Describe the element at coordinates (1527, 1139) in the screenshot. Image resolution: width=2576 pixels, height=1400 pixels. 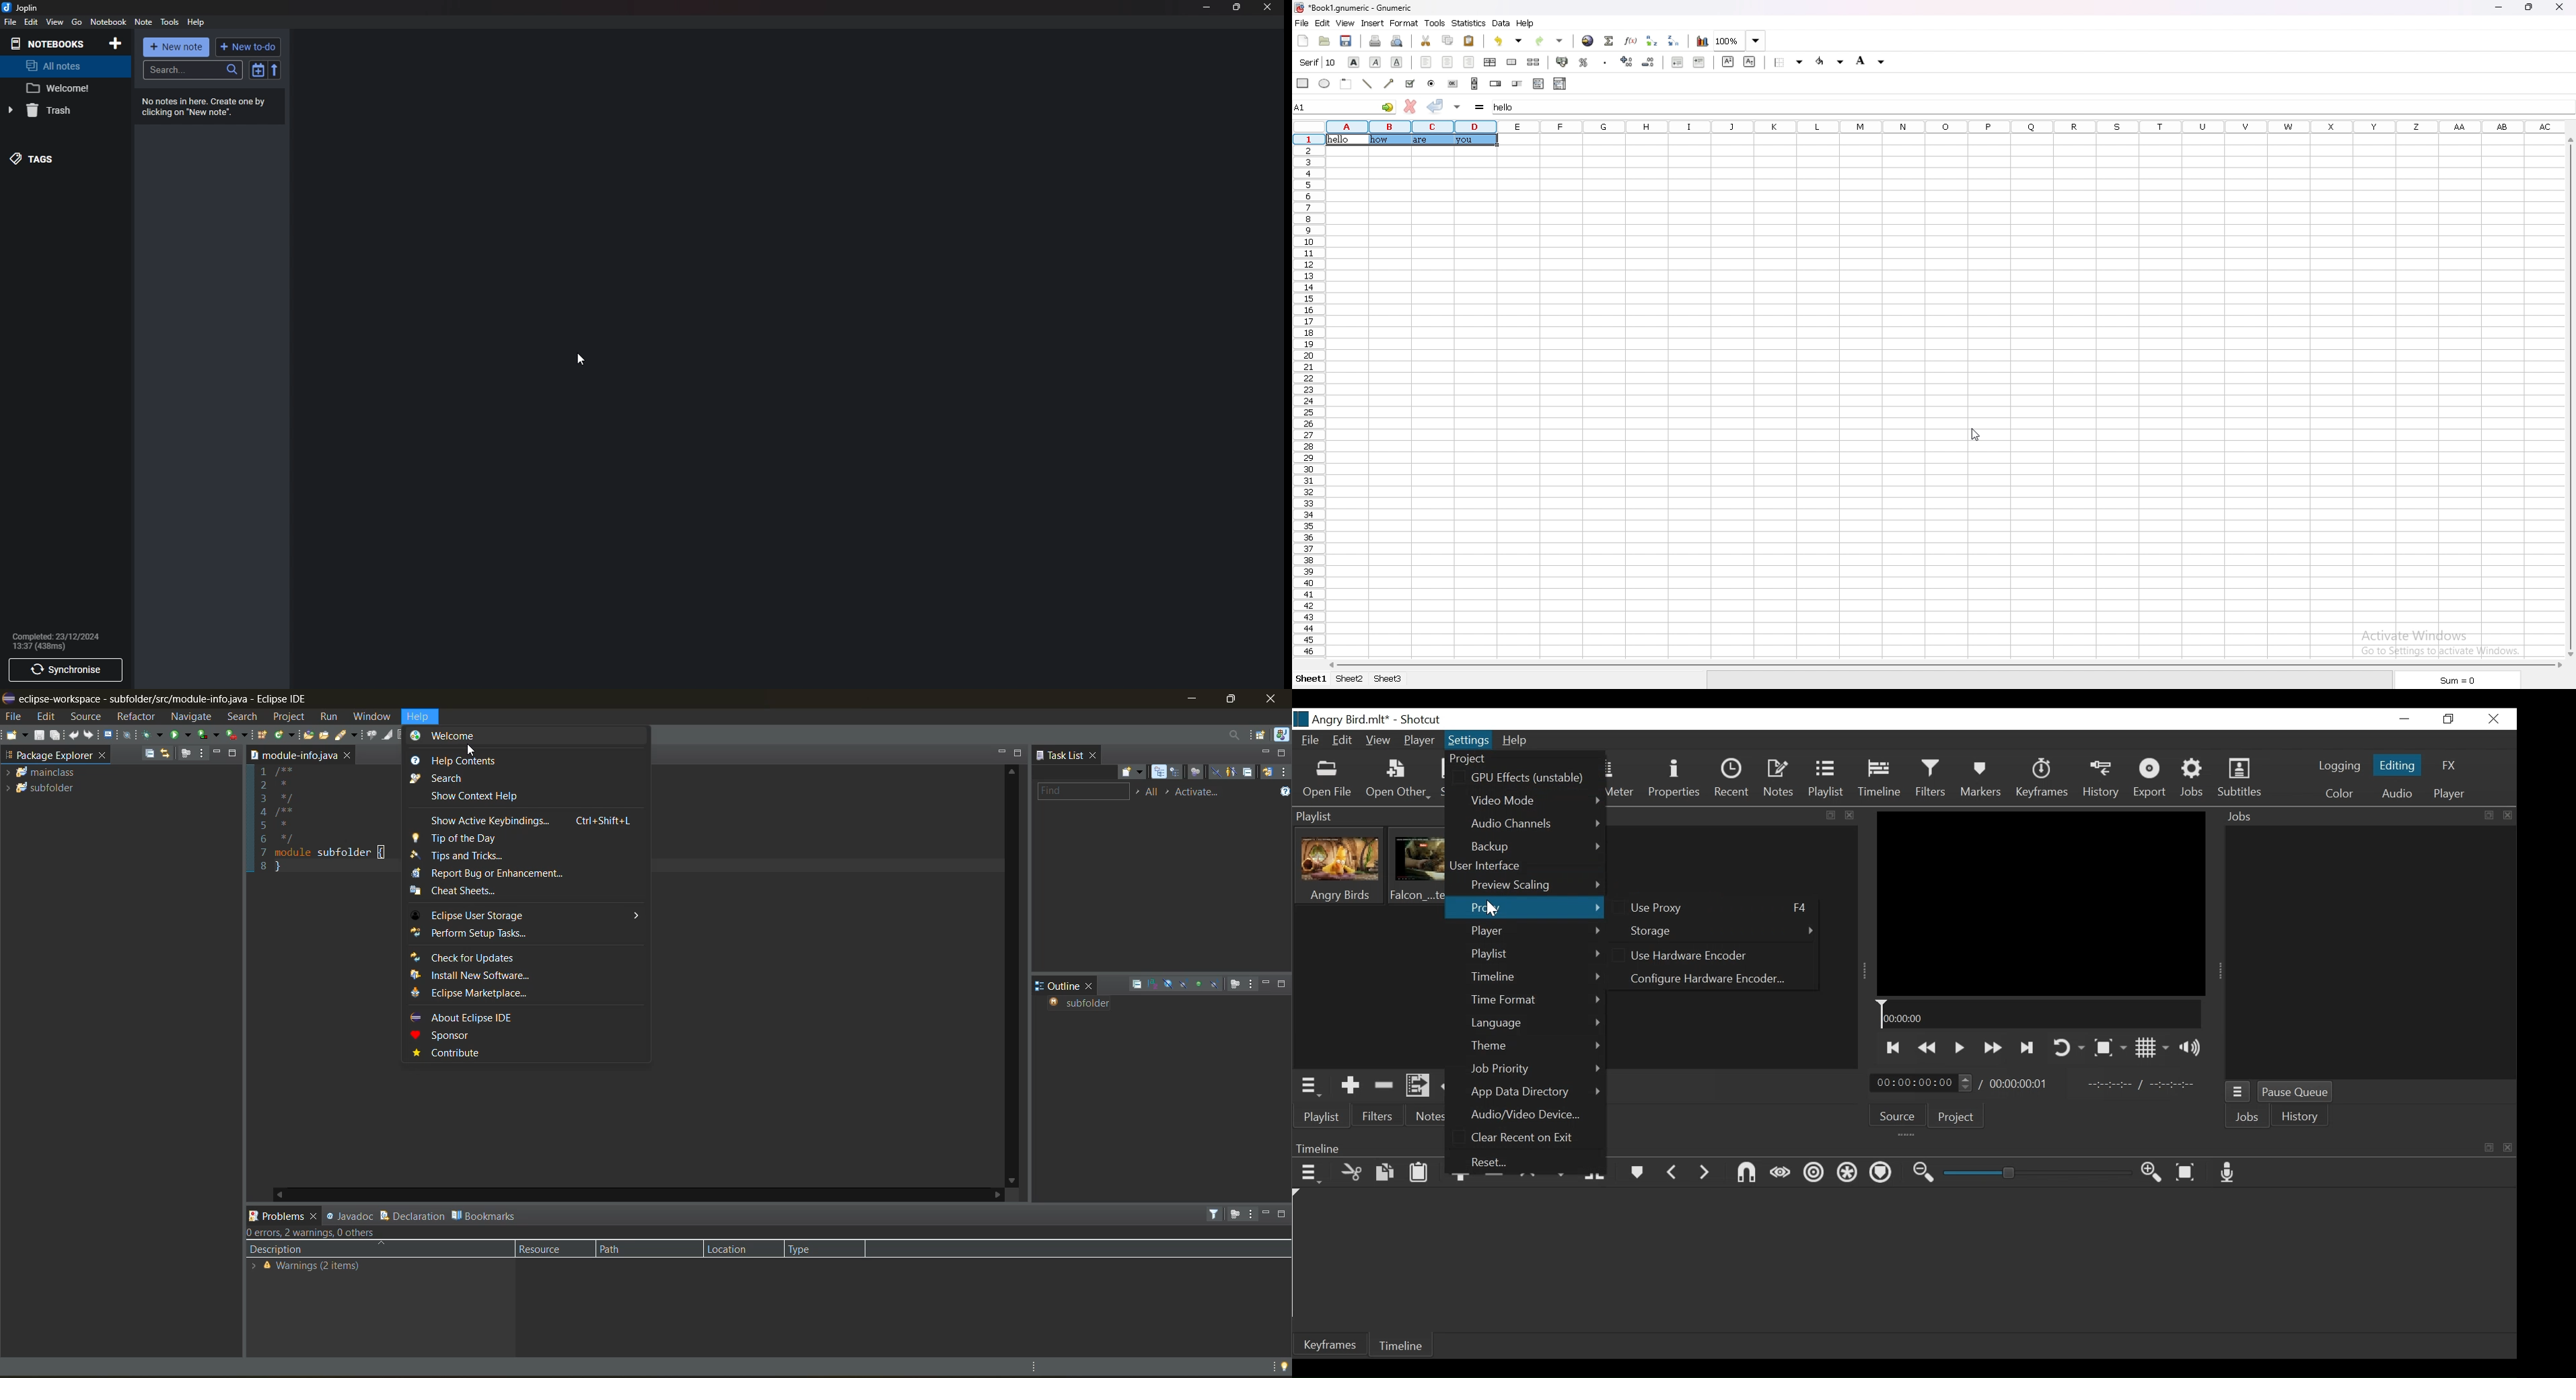
I see `Clear Recent on Exit` at that location.